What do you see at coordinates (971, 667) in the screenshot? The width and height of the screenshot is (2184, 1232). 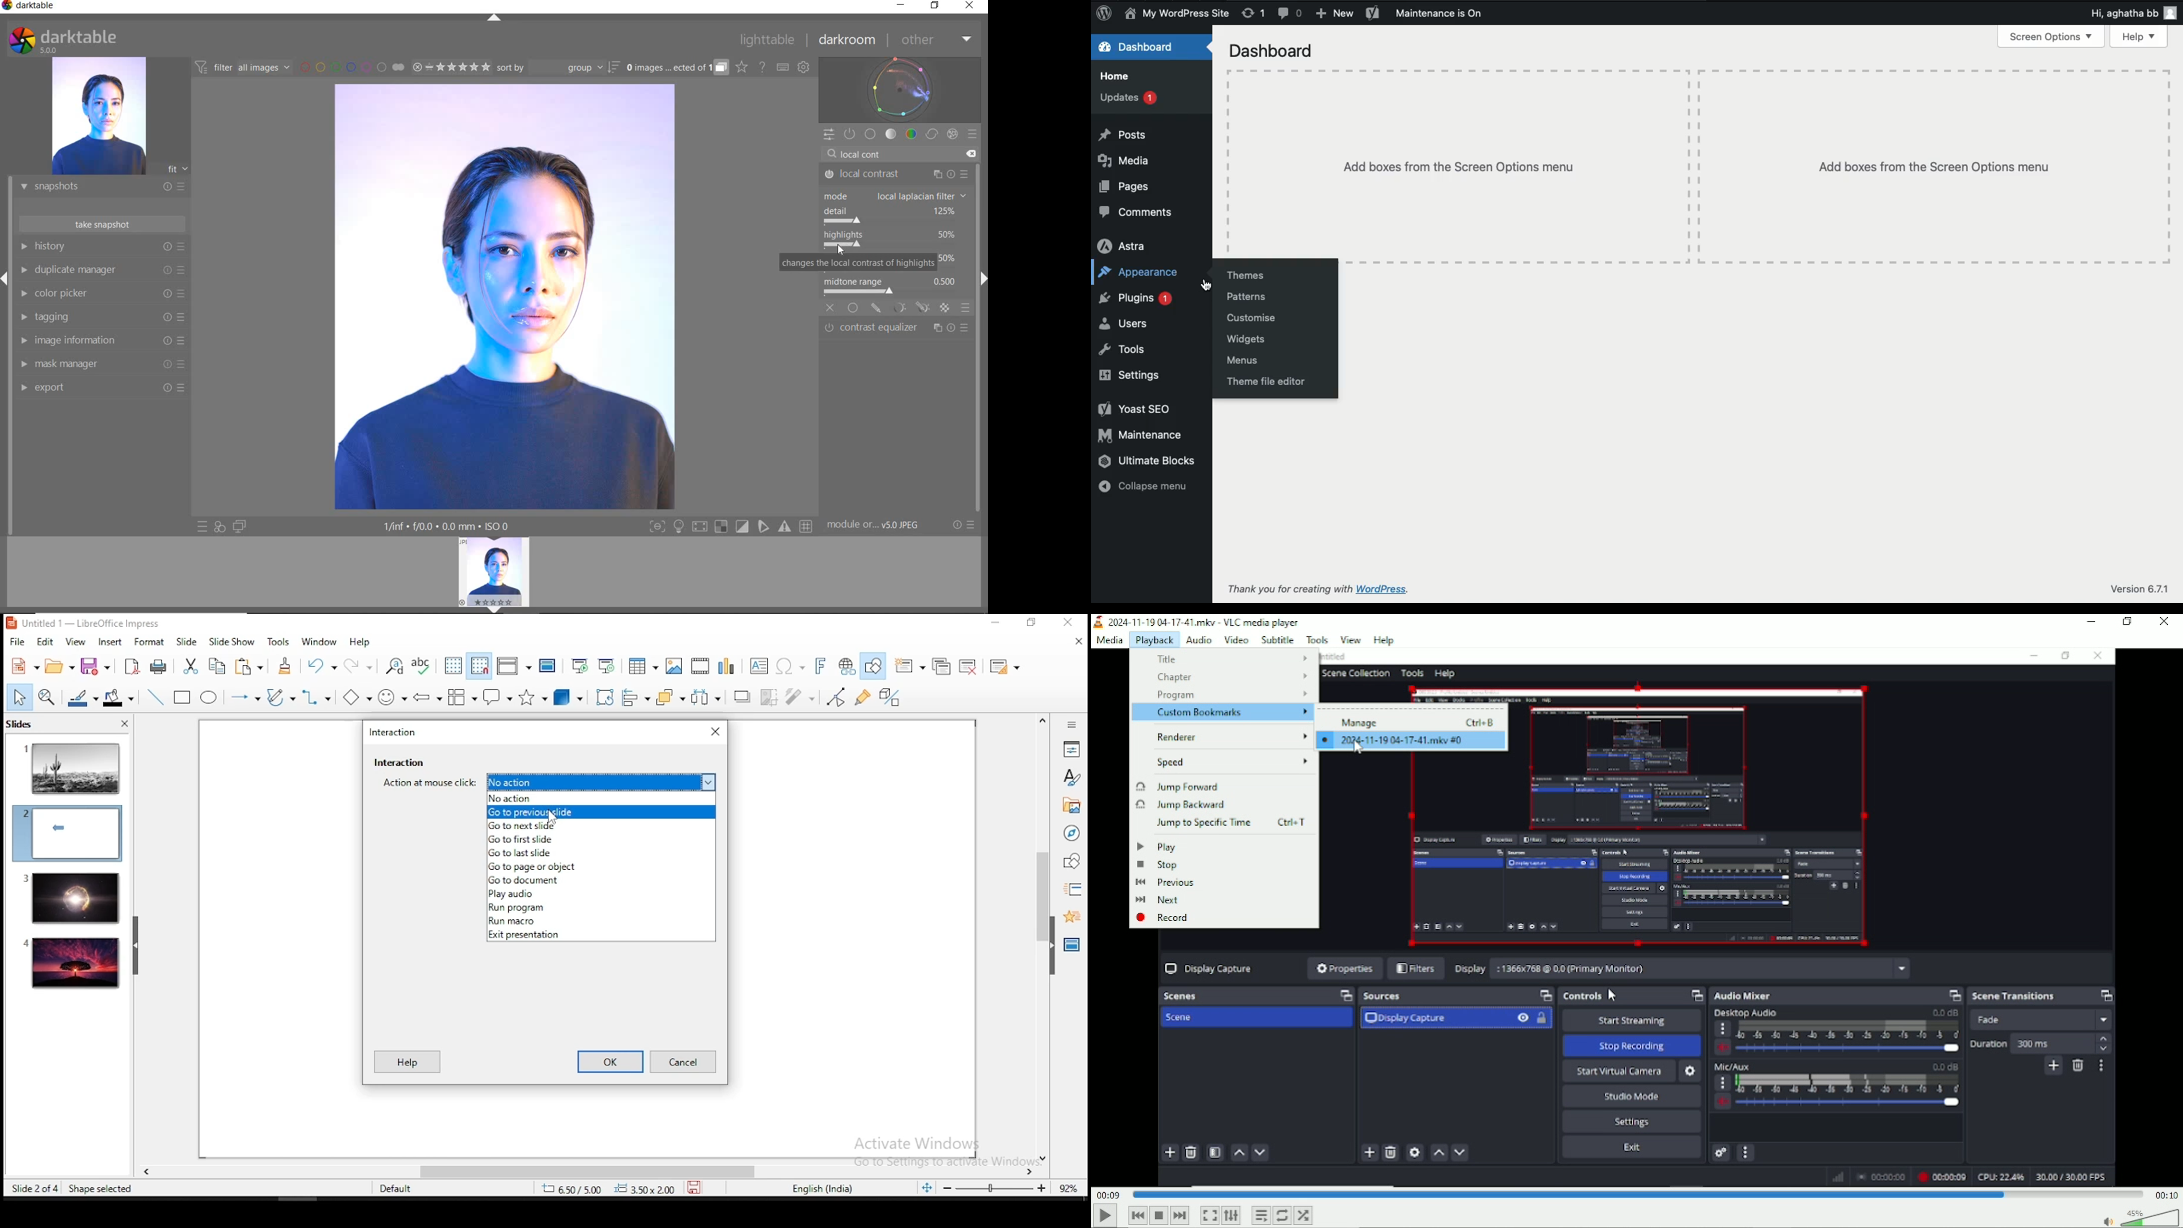 I see `delete slide` at bounding box center [971, 667].